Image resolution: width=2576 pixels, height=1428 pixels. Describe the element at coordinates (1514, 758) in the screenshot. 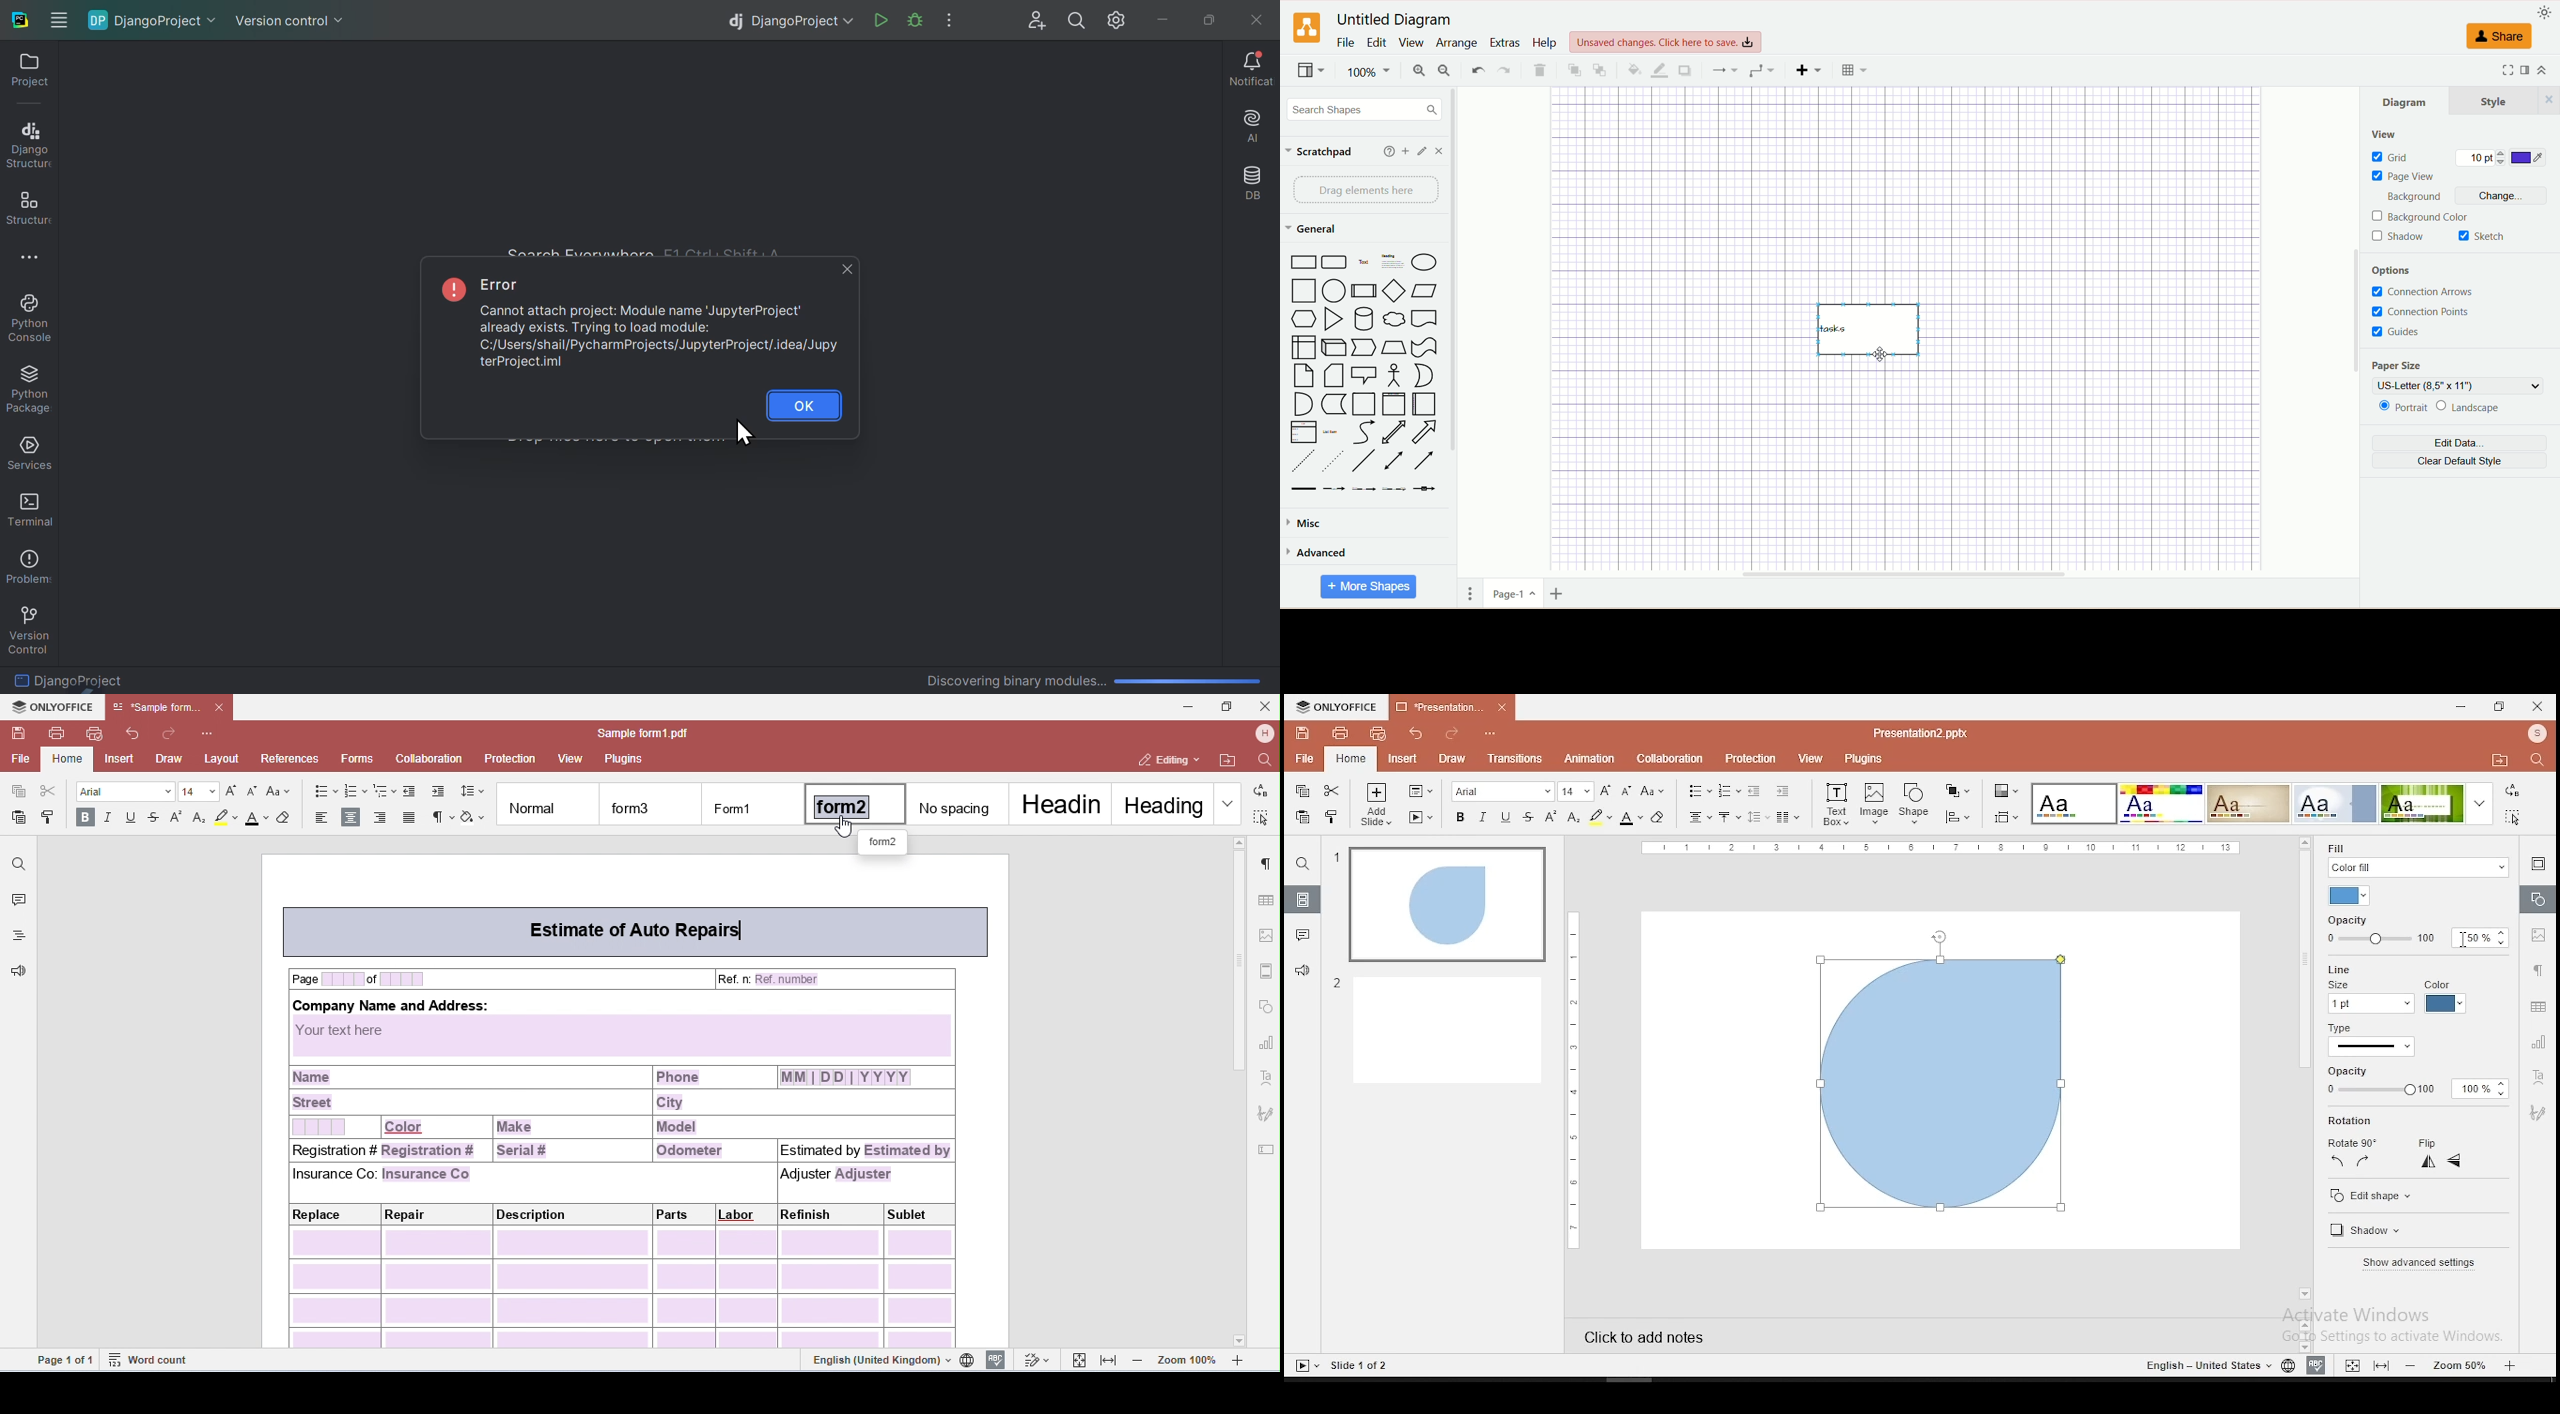

I see `transitions` at that location.